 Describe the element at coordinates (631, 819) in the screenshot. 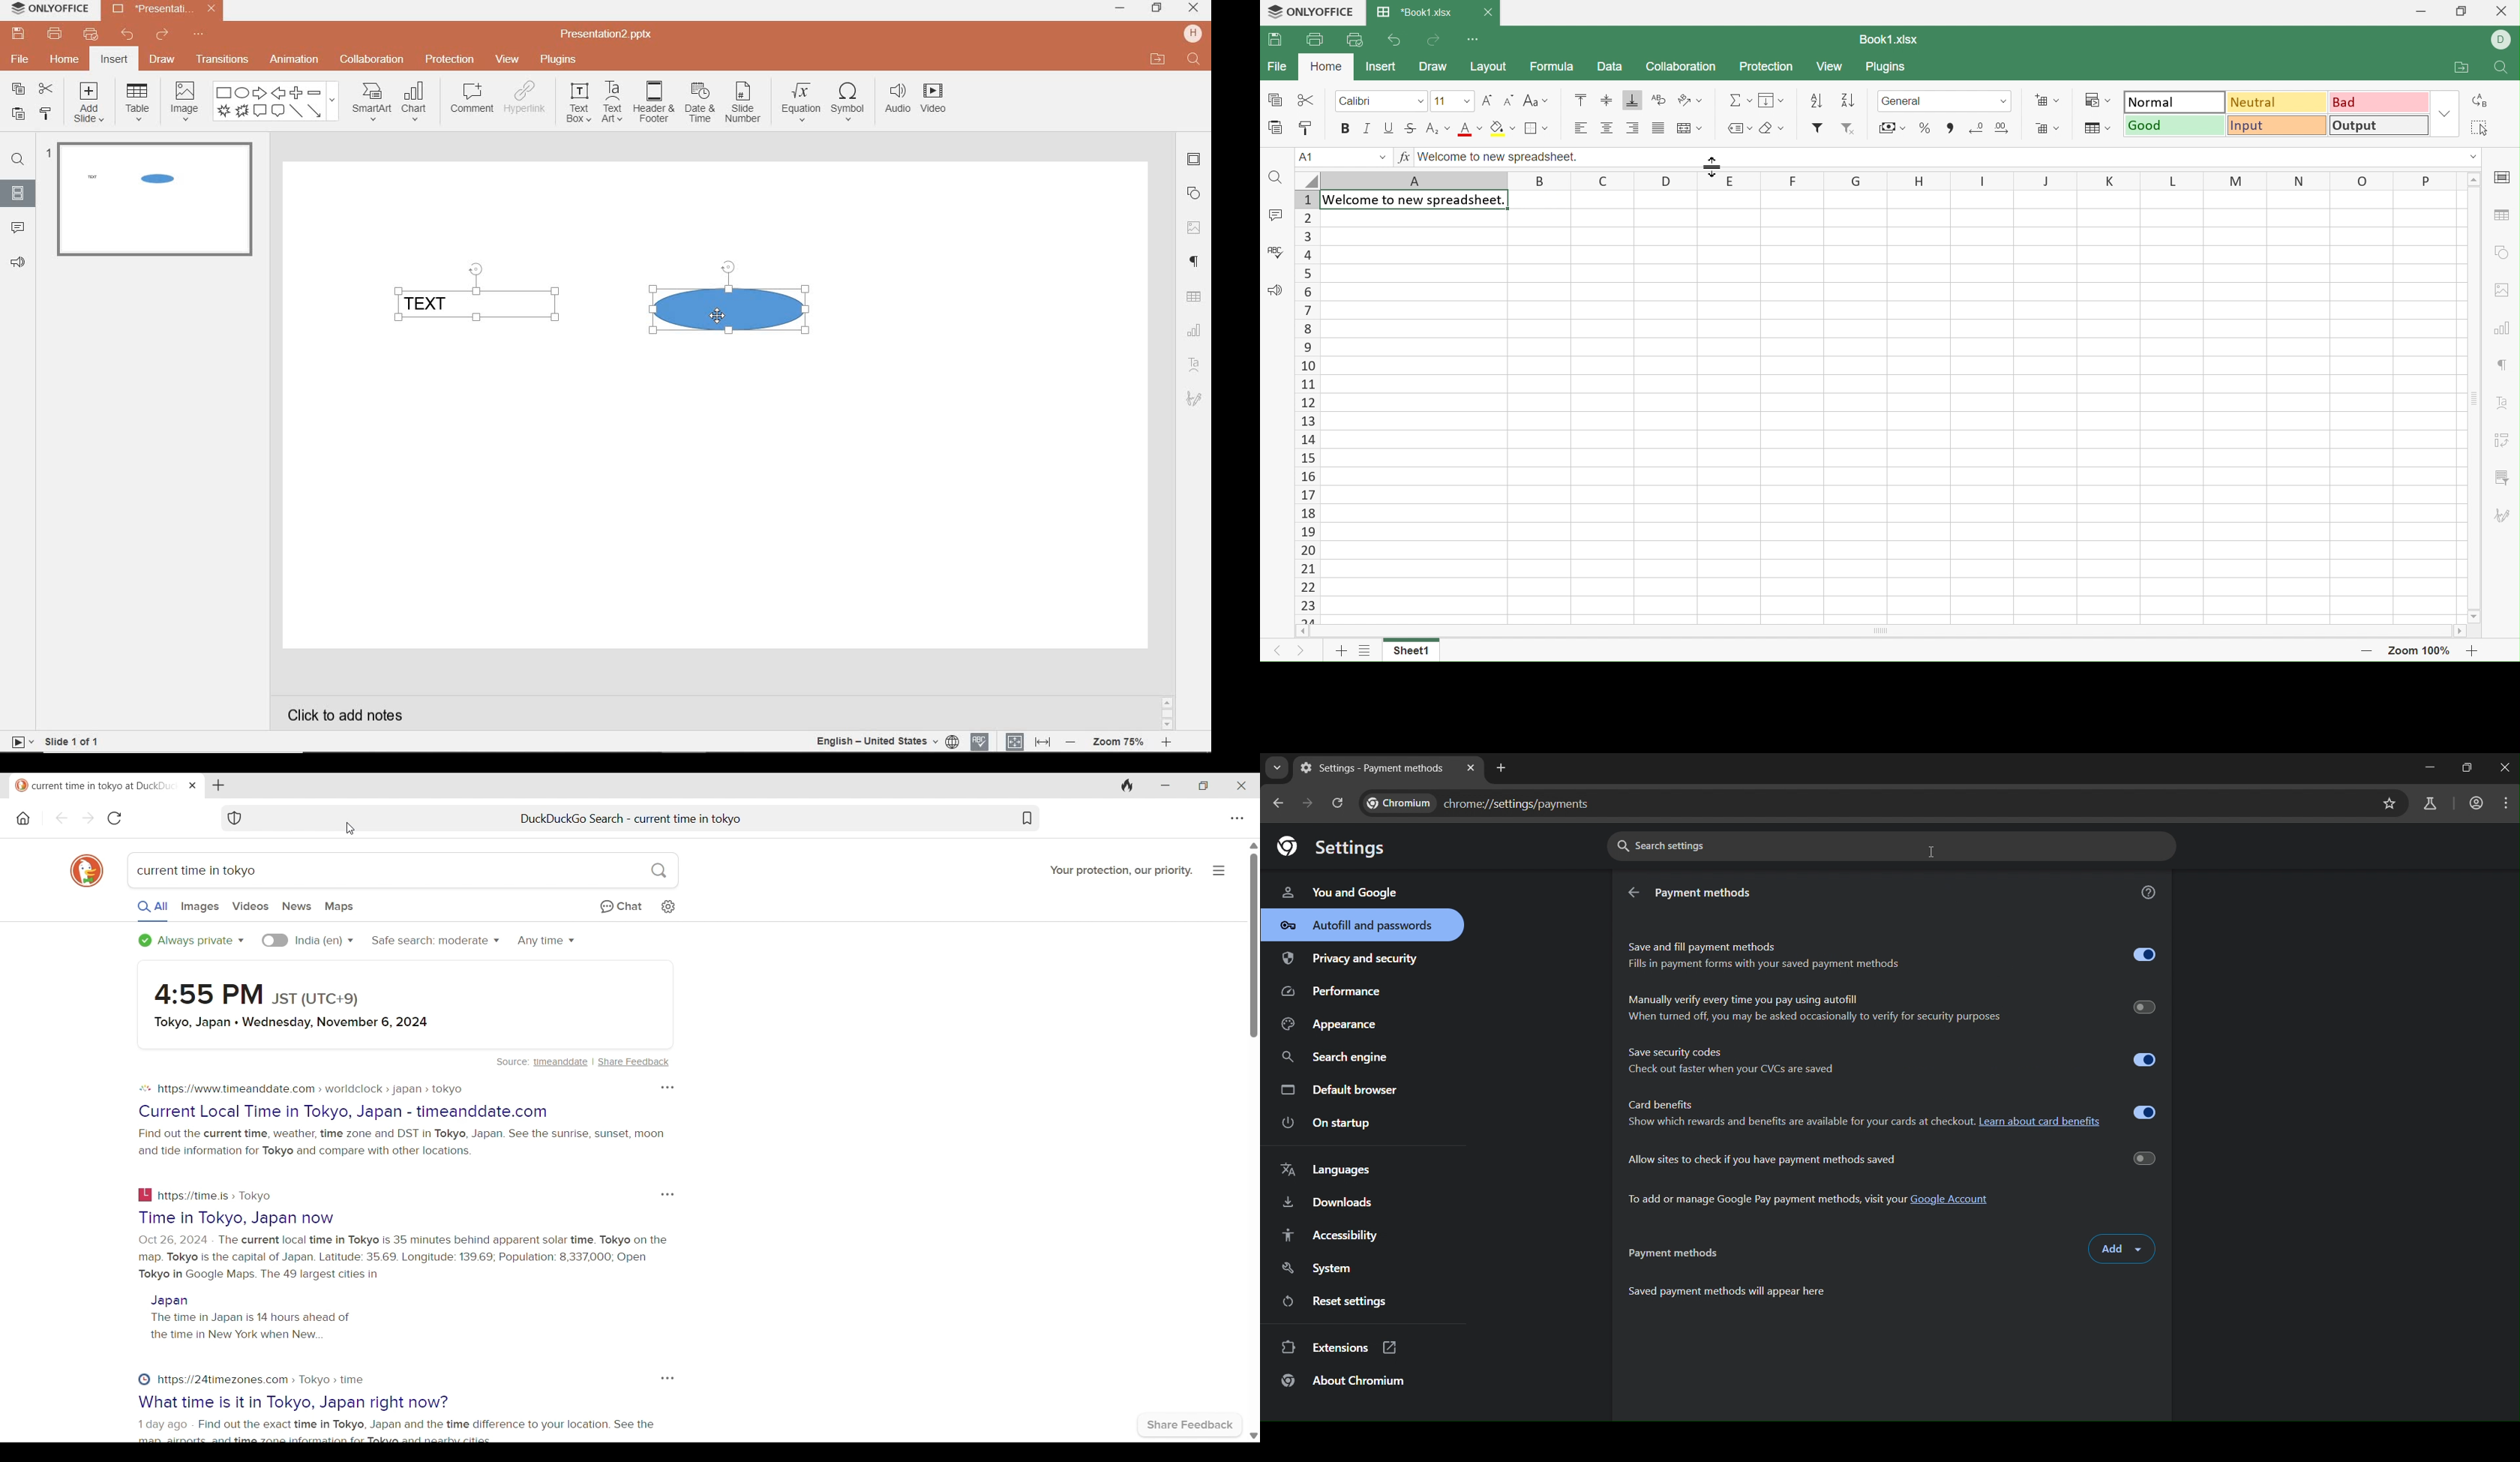

I see `DuckDuckGo Search - current time in tokyo` at that location.